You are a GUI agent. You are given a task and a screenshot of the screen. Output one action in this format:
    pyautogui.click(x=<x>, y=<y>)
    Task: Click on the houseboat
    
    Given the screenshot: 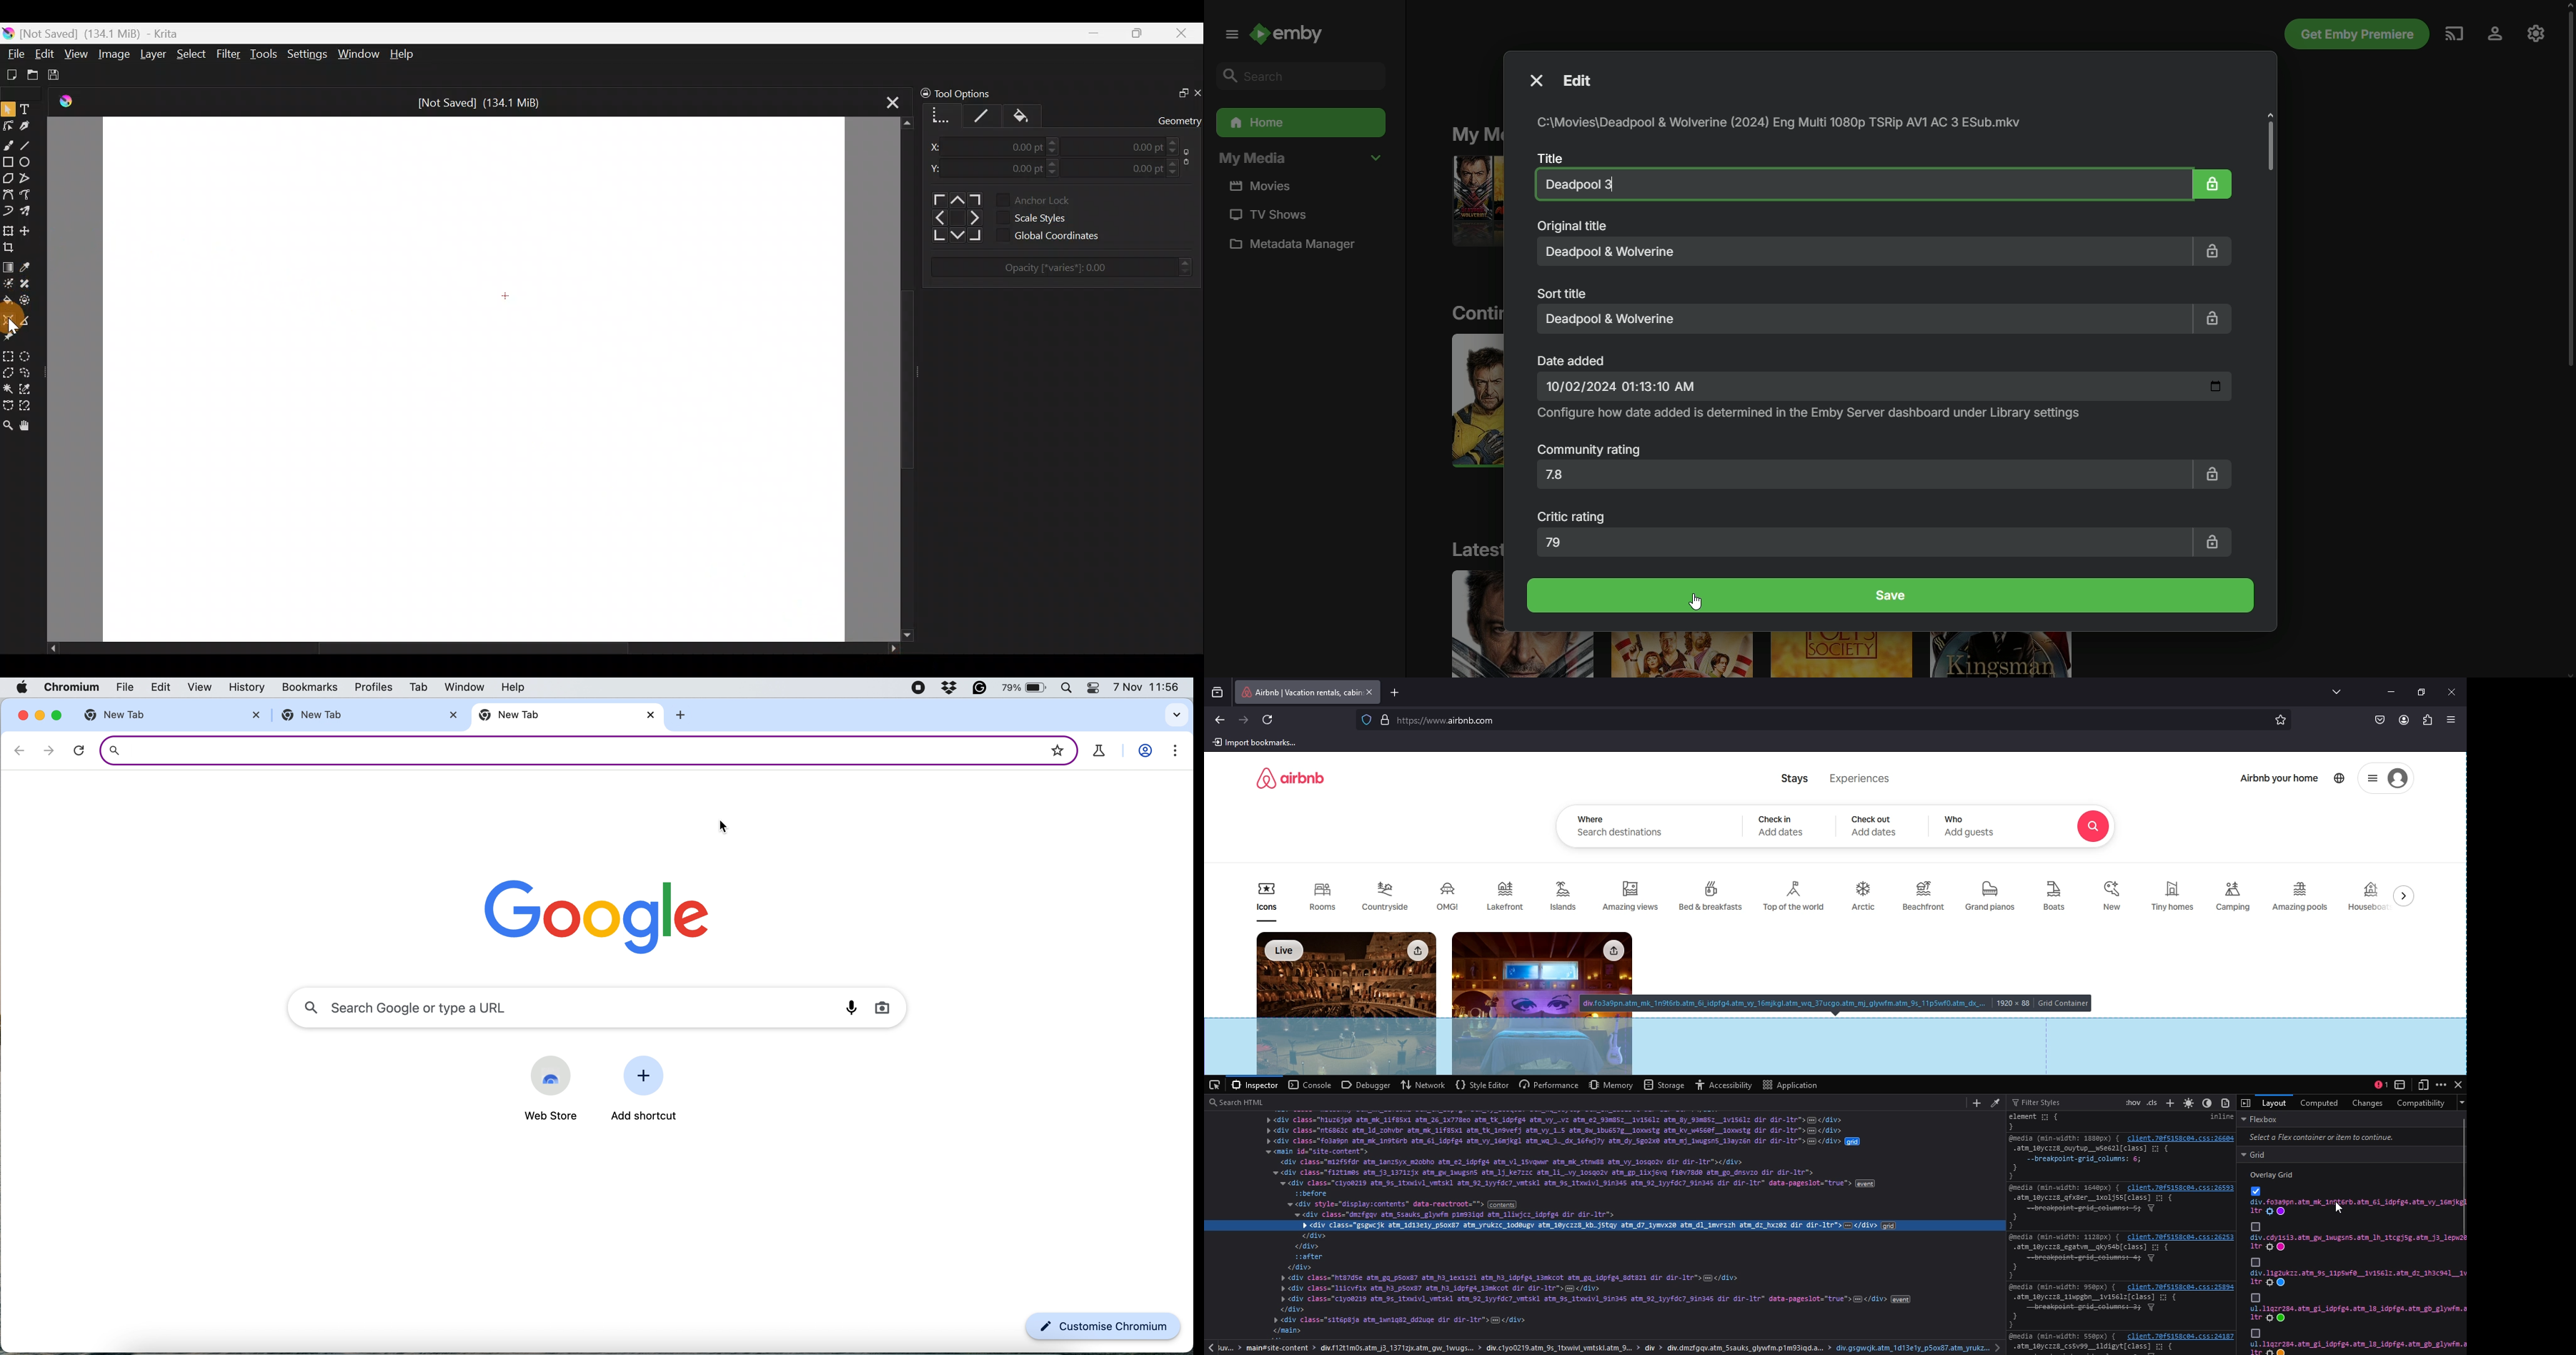 What is the action you would take?
    pyautogui.click(x=2369, y=895)
    